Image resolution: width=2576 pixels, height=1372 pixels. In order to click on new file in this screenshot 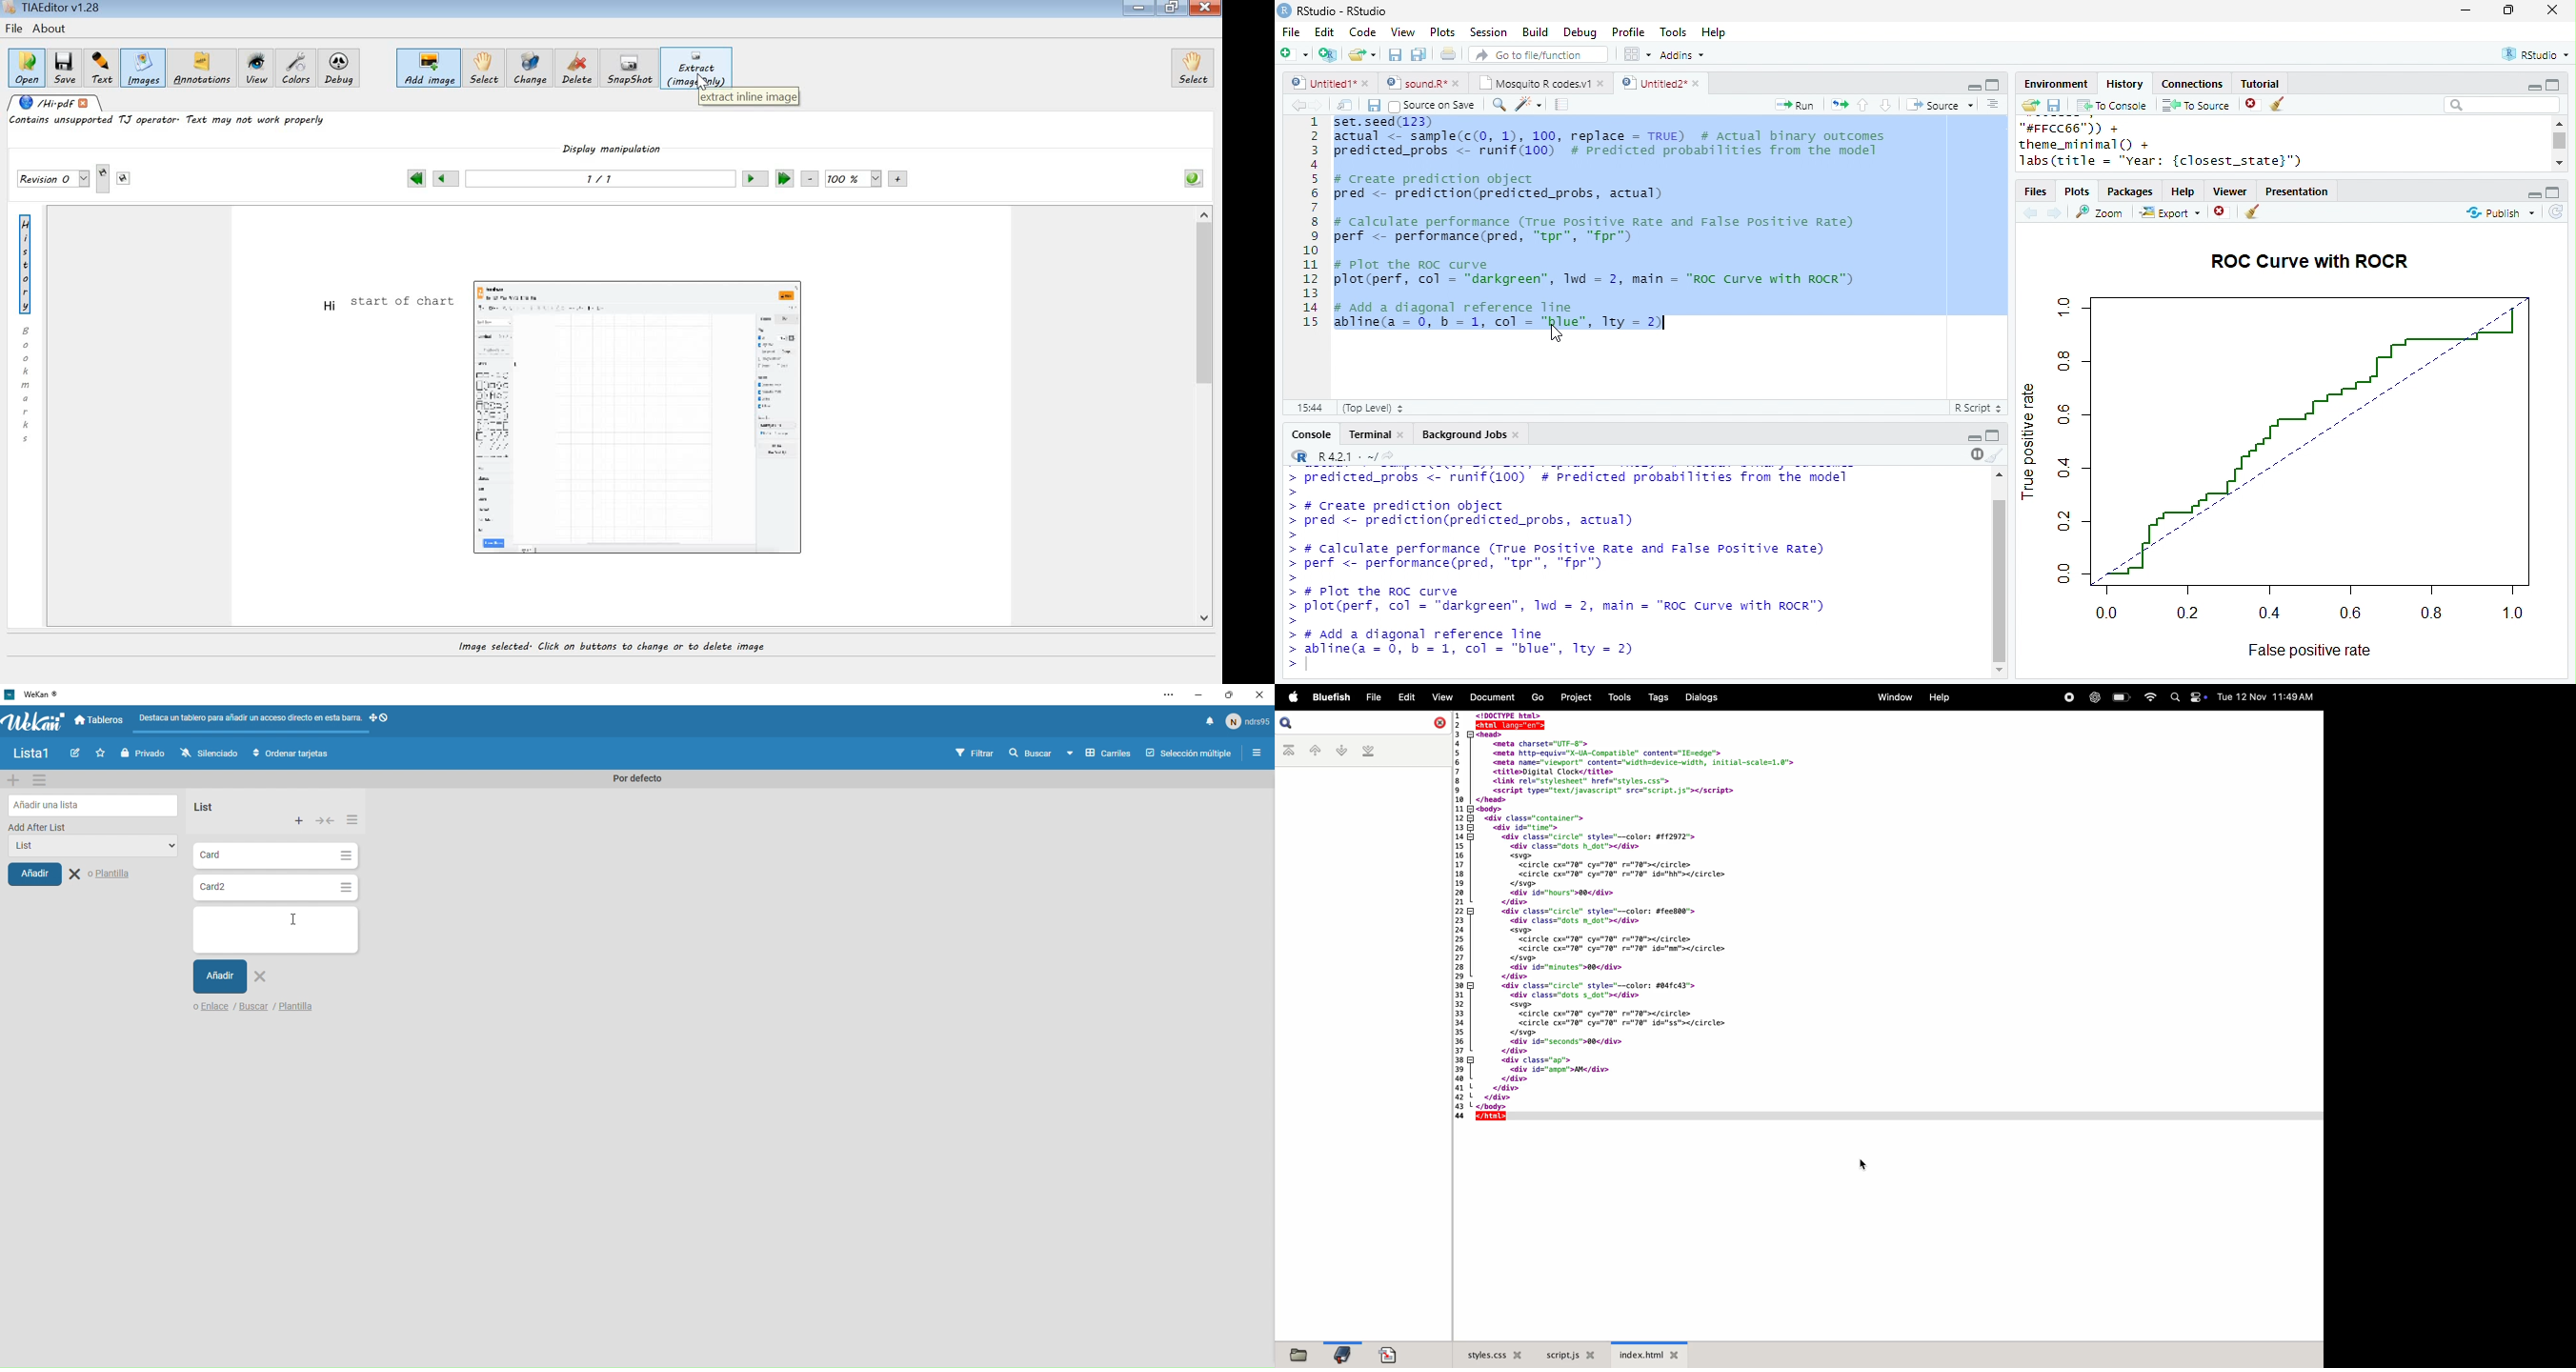, I will do `click(1294, 53)`.